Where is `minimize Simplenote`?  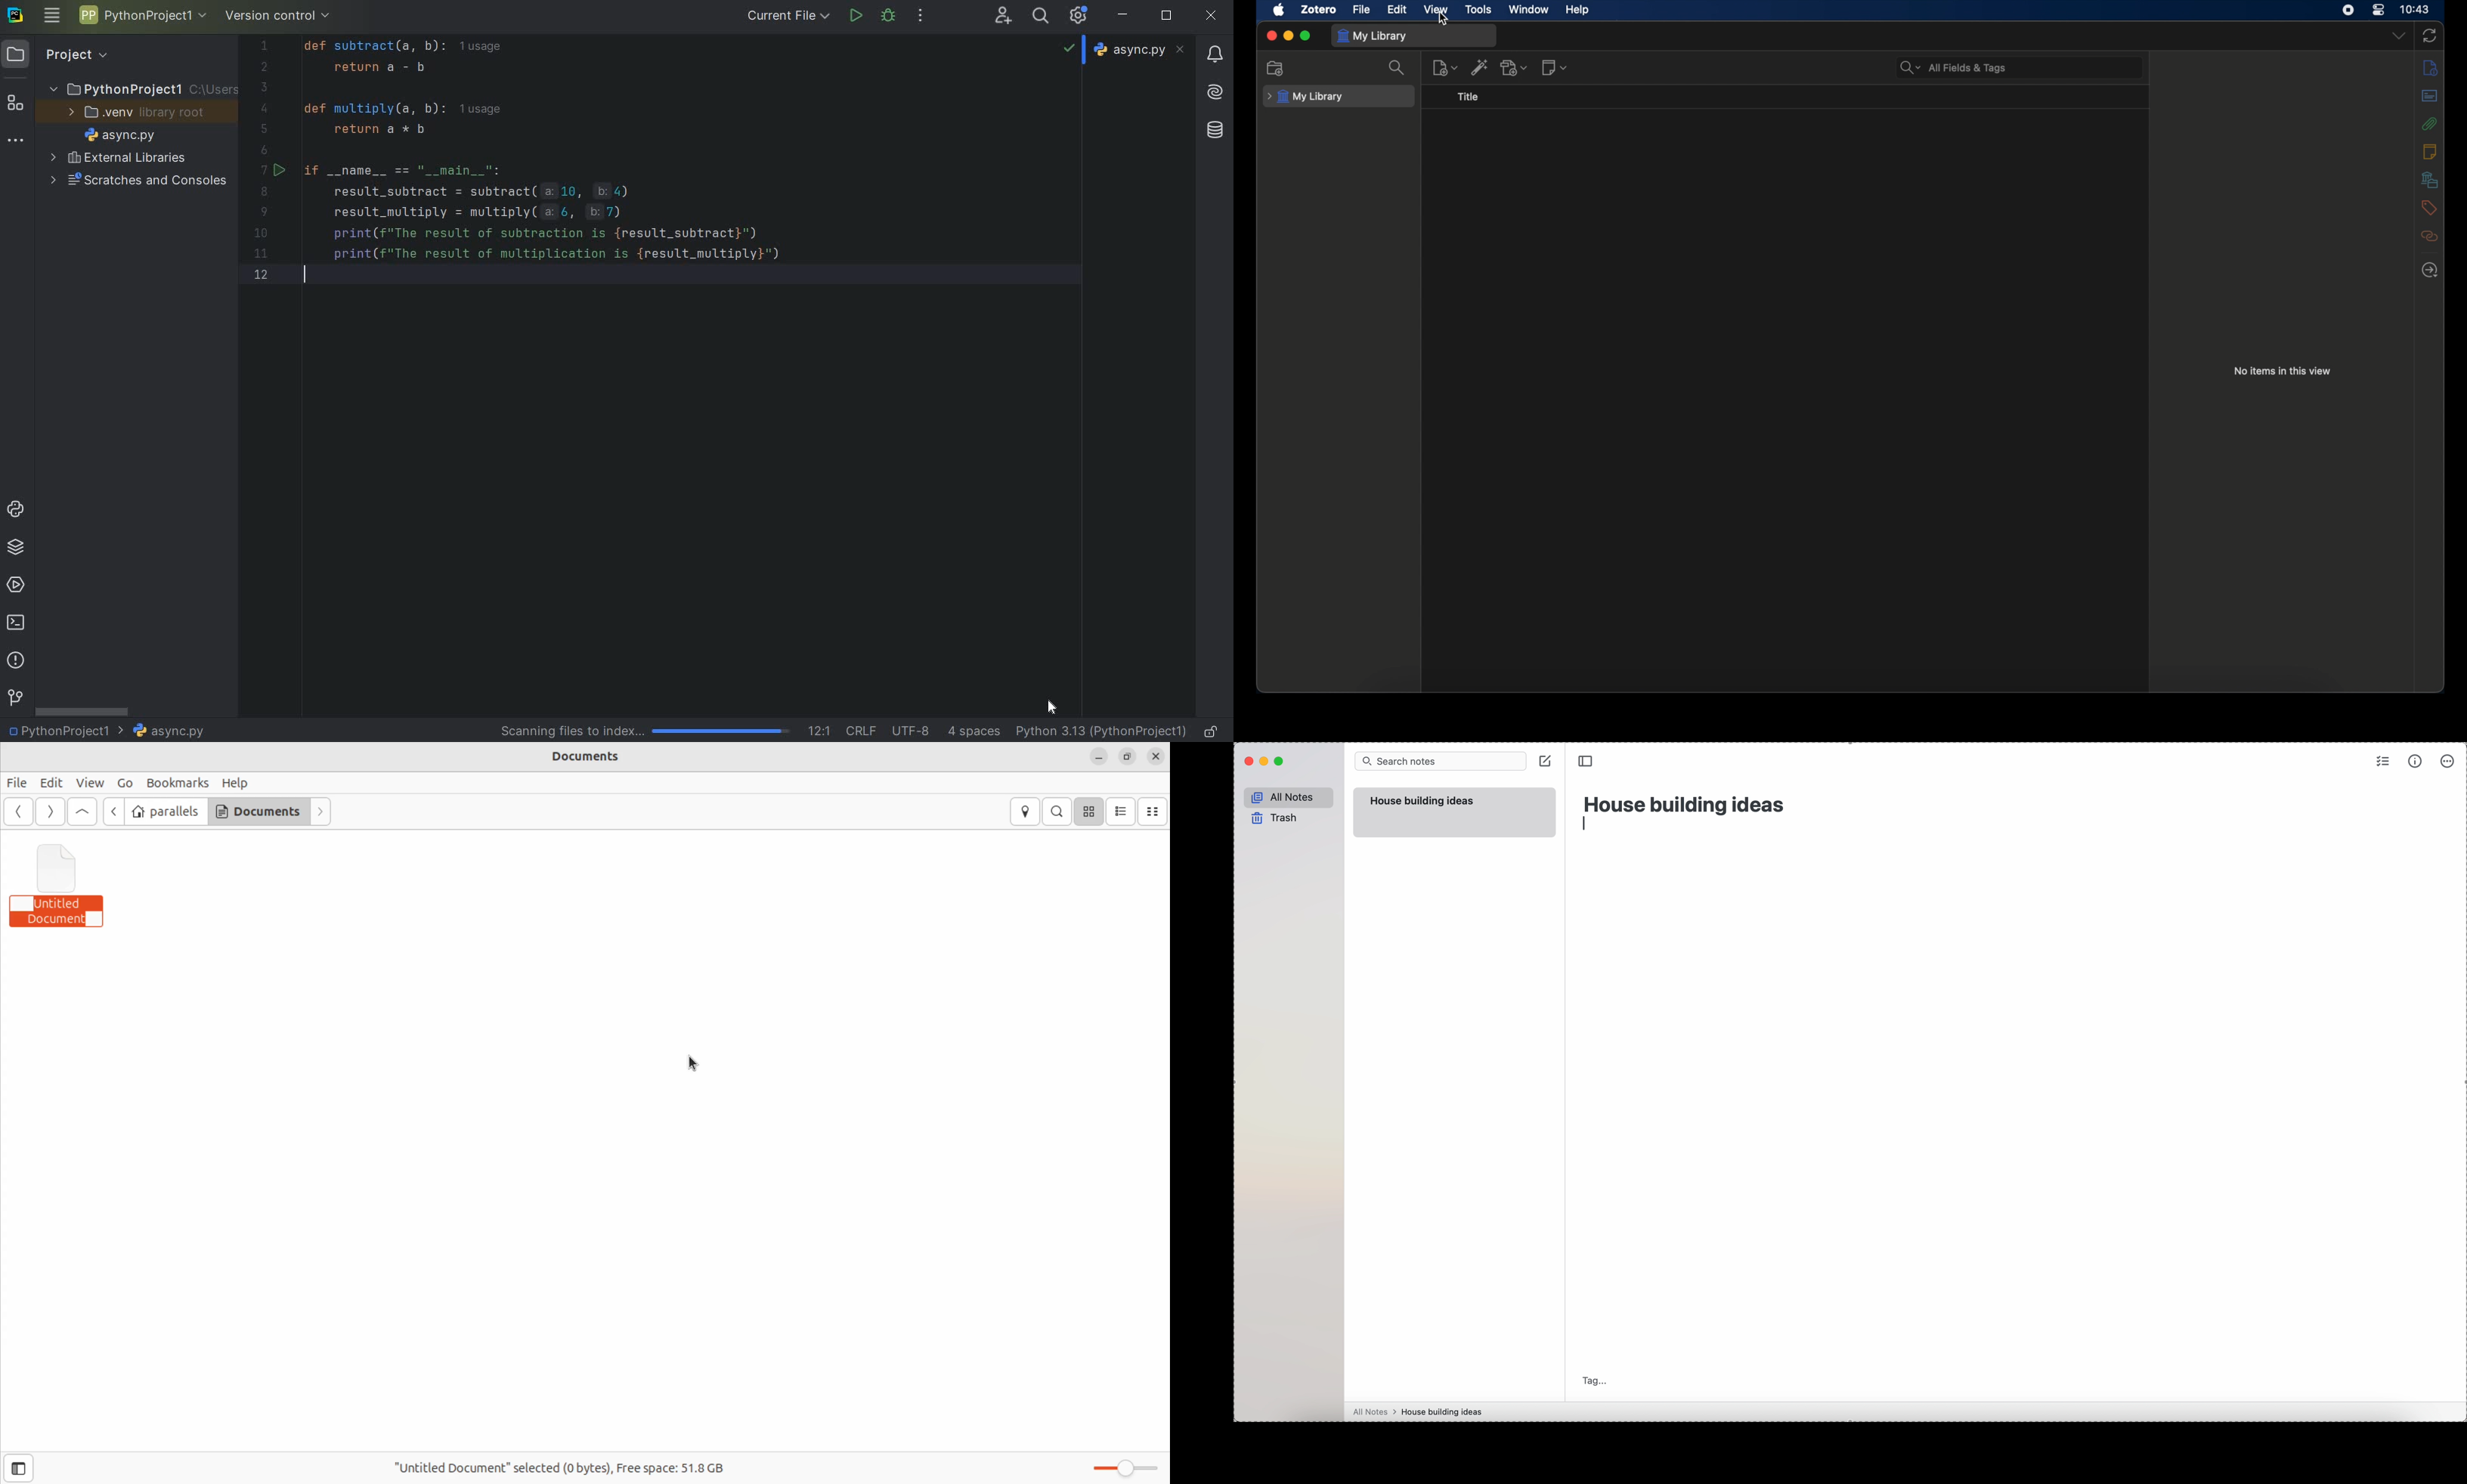
minimize Simplenote is located at coordinates (1265, 763).